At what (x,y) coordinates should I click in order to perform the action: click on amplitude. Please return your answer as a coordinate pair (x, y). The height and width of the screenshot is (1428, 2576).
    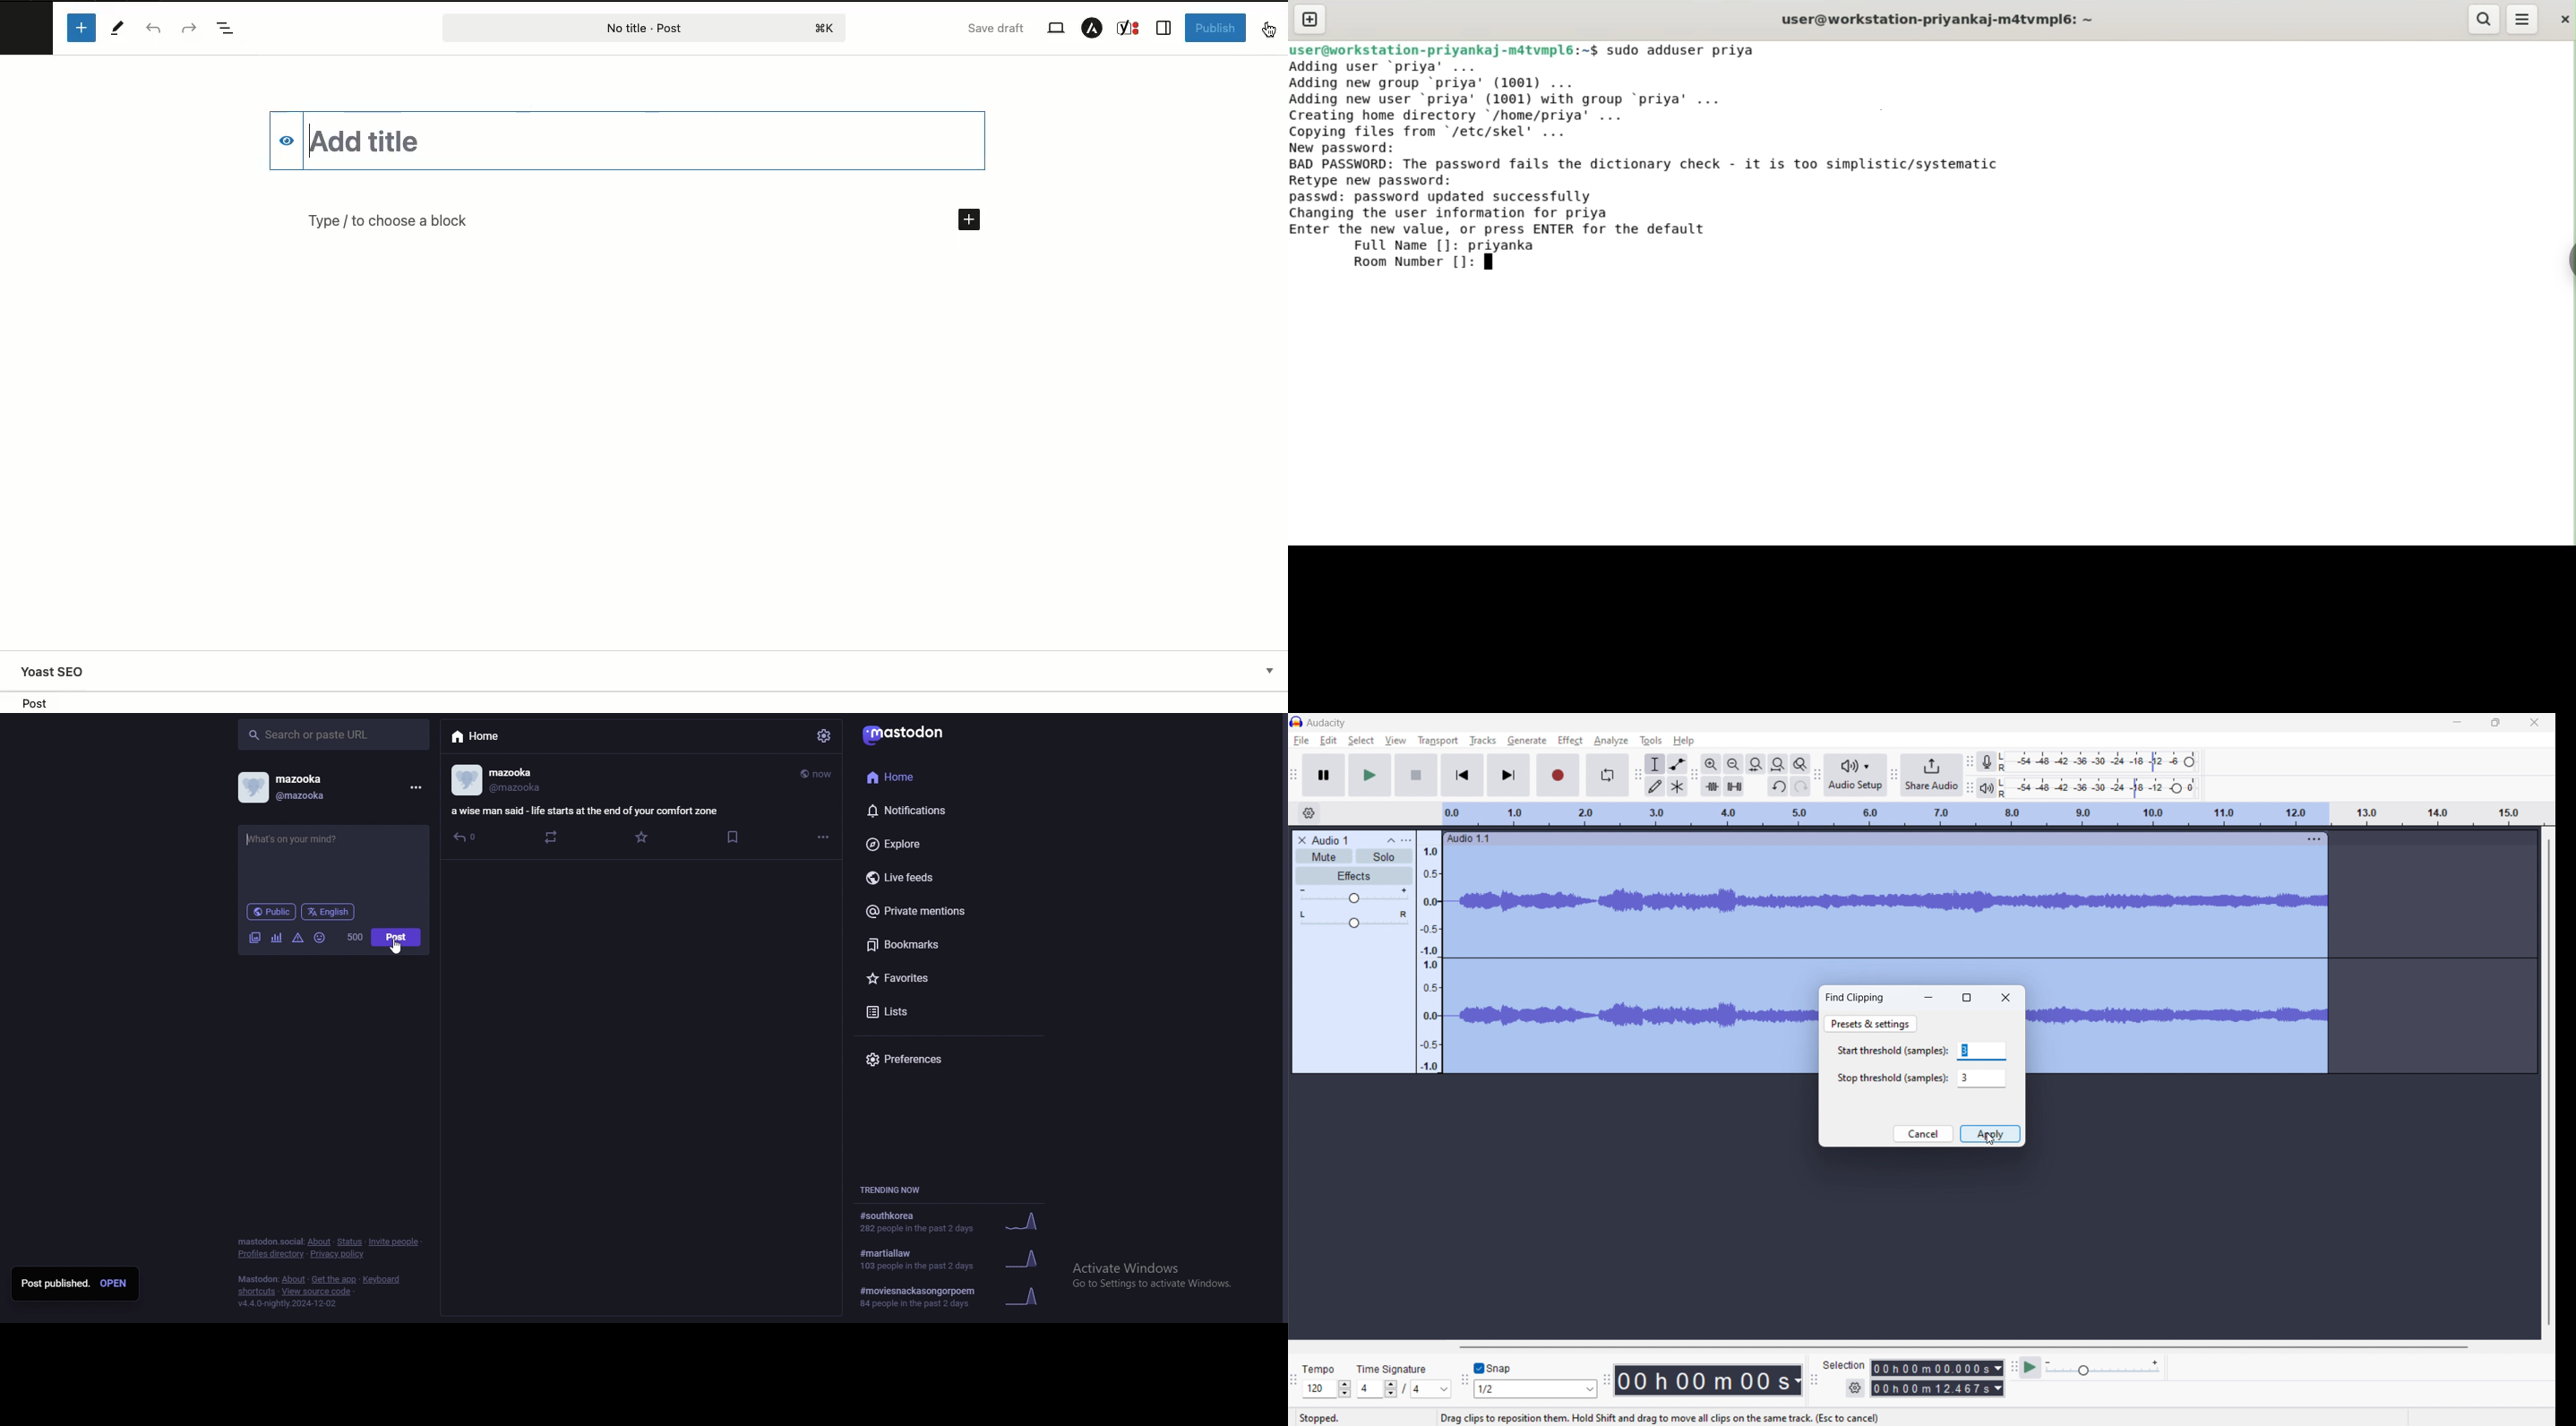
    Looking at the image, I should click on (1429, 952).